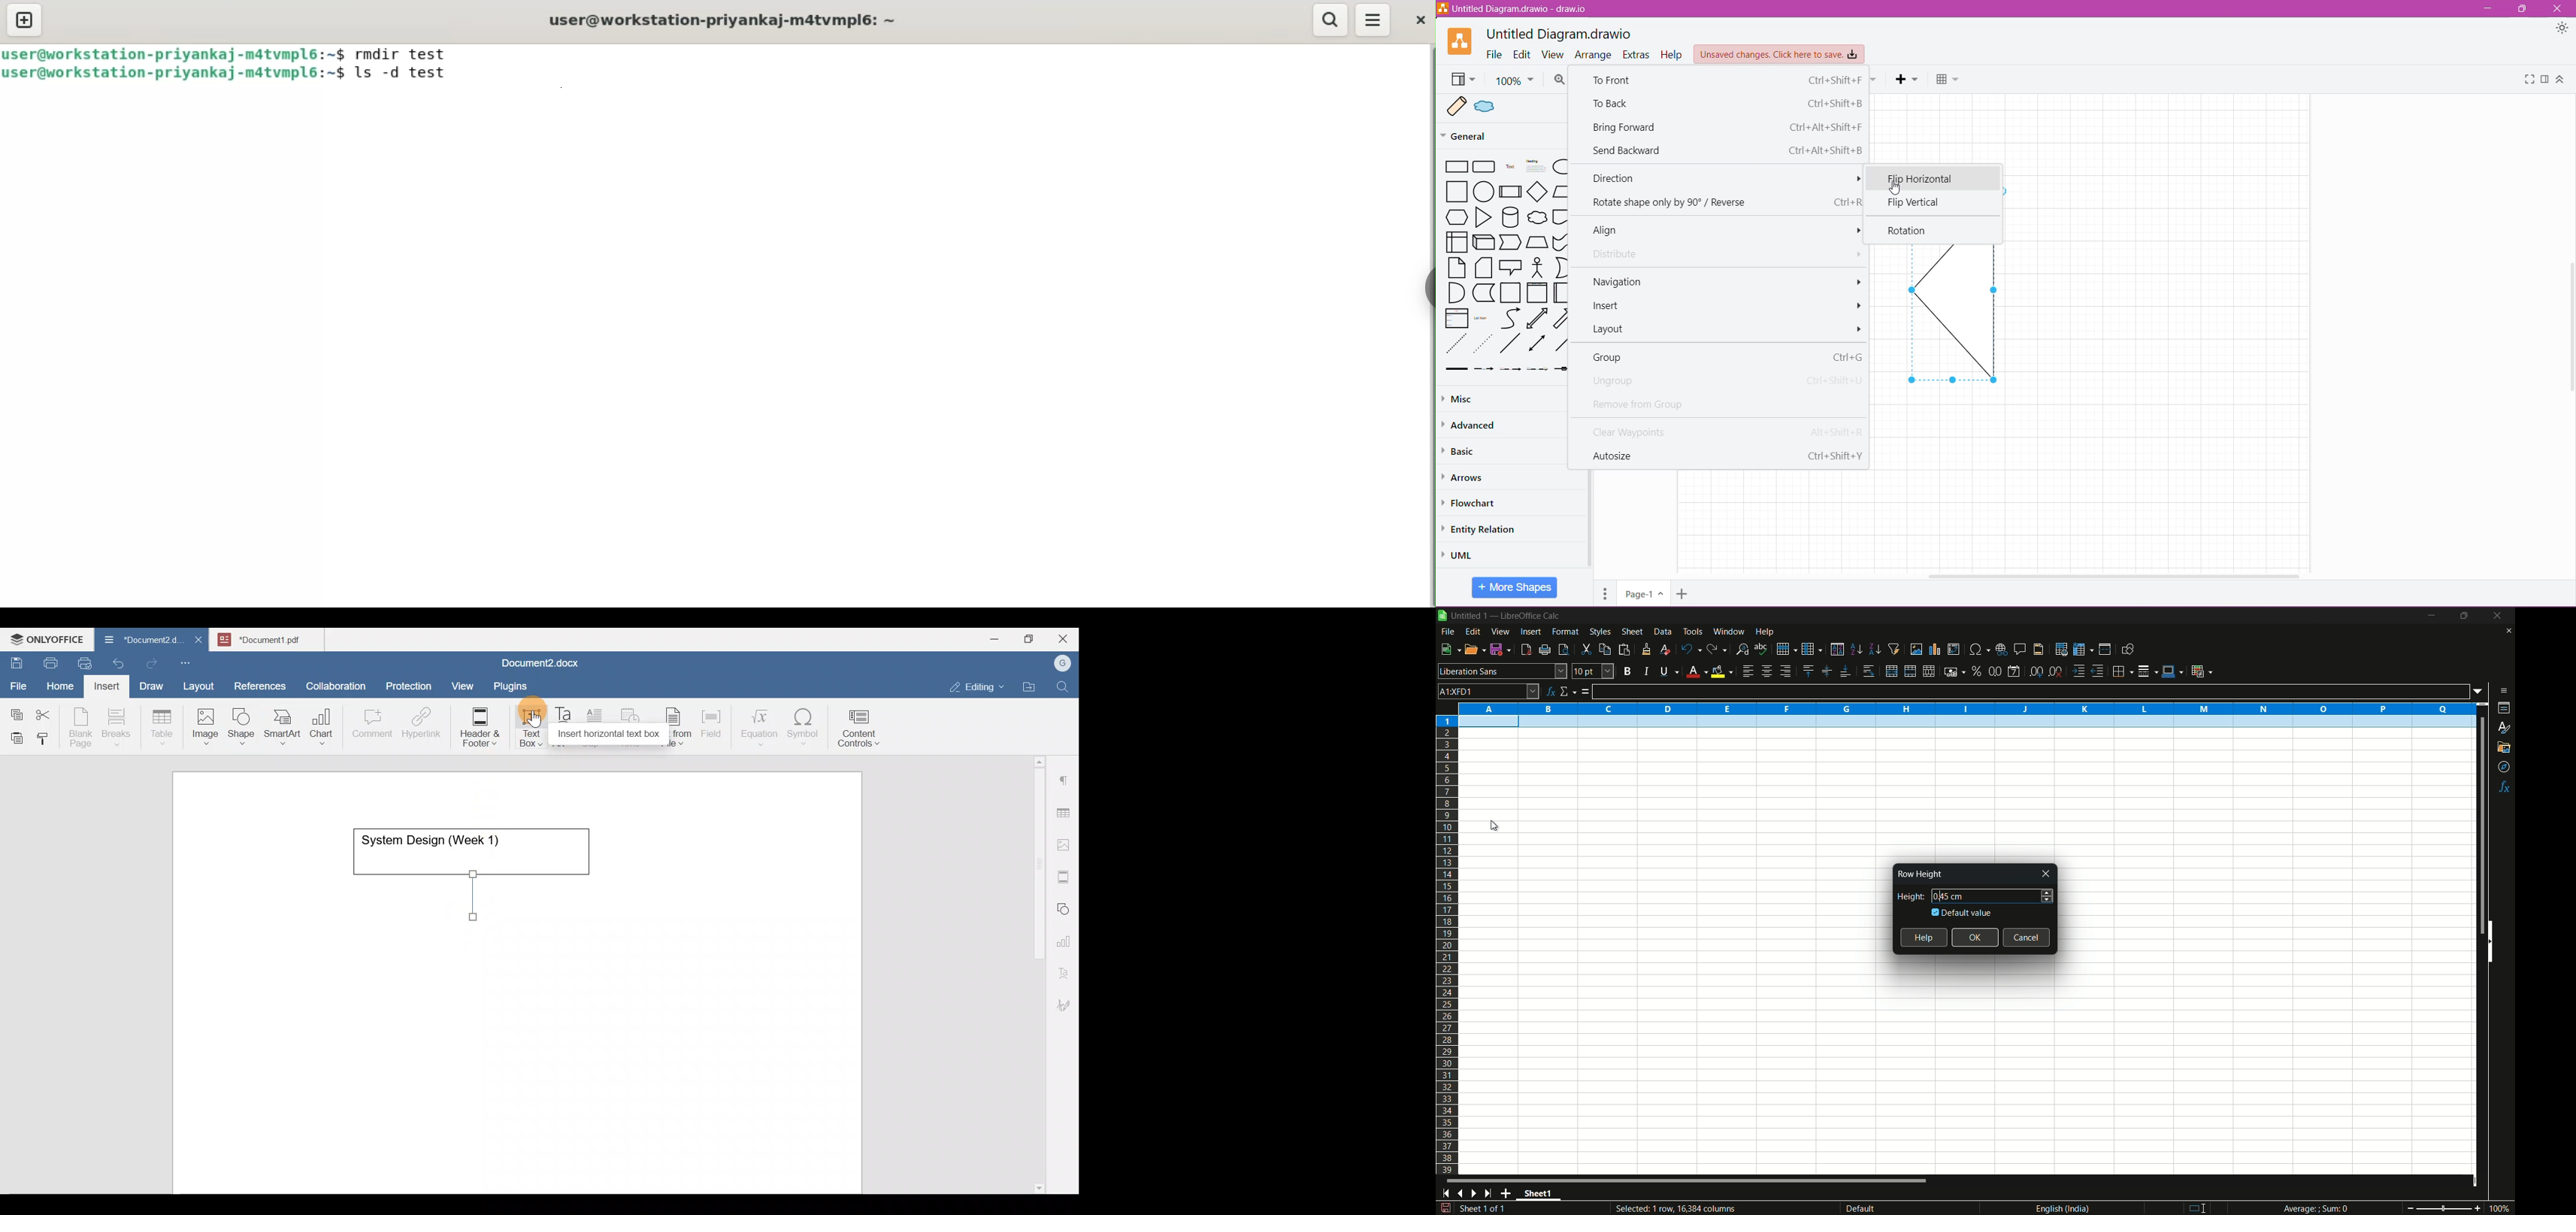 The width and height of the screenshot is (2576, 1232). I want to click on Layout, so click(1726, 329).